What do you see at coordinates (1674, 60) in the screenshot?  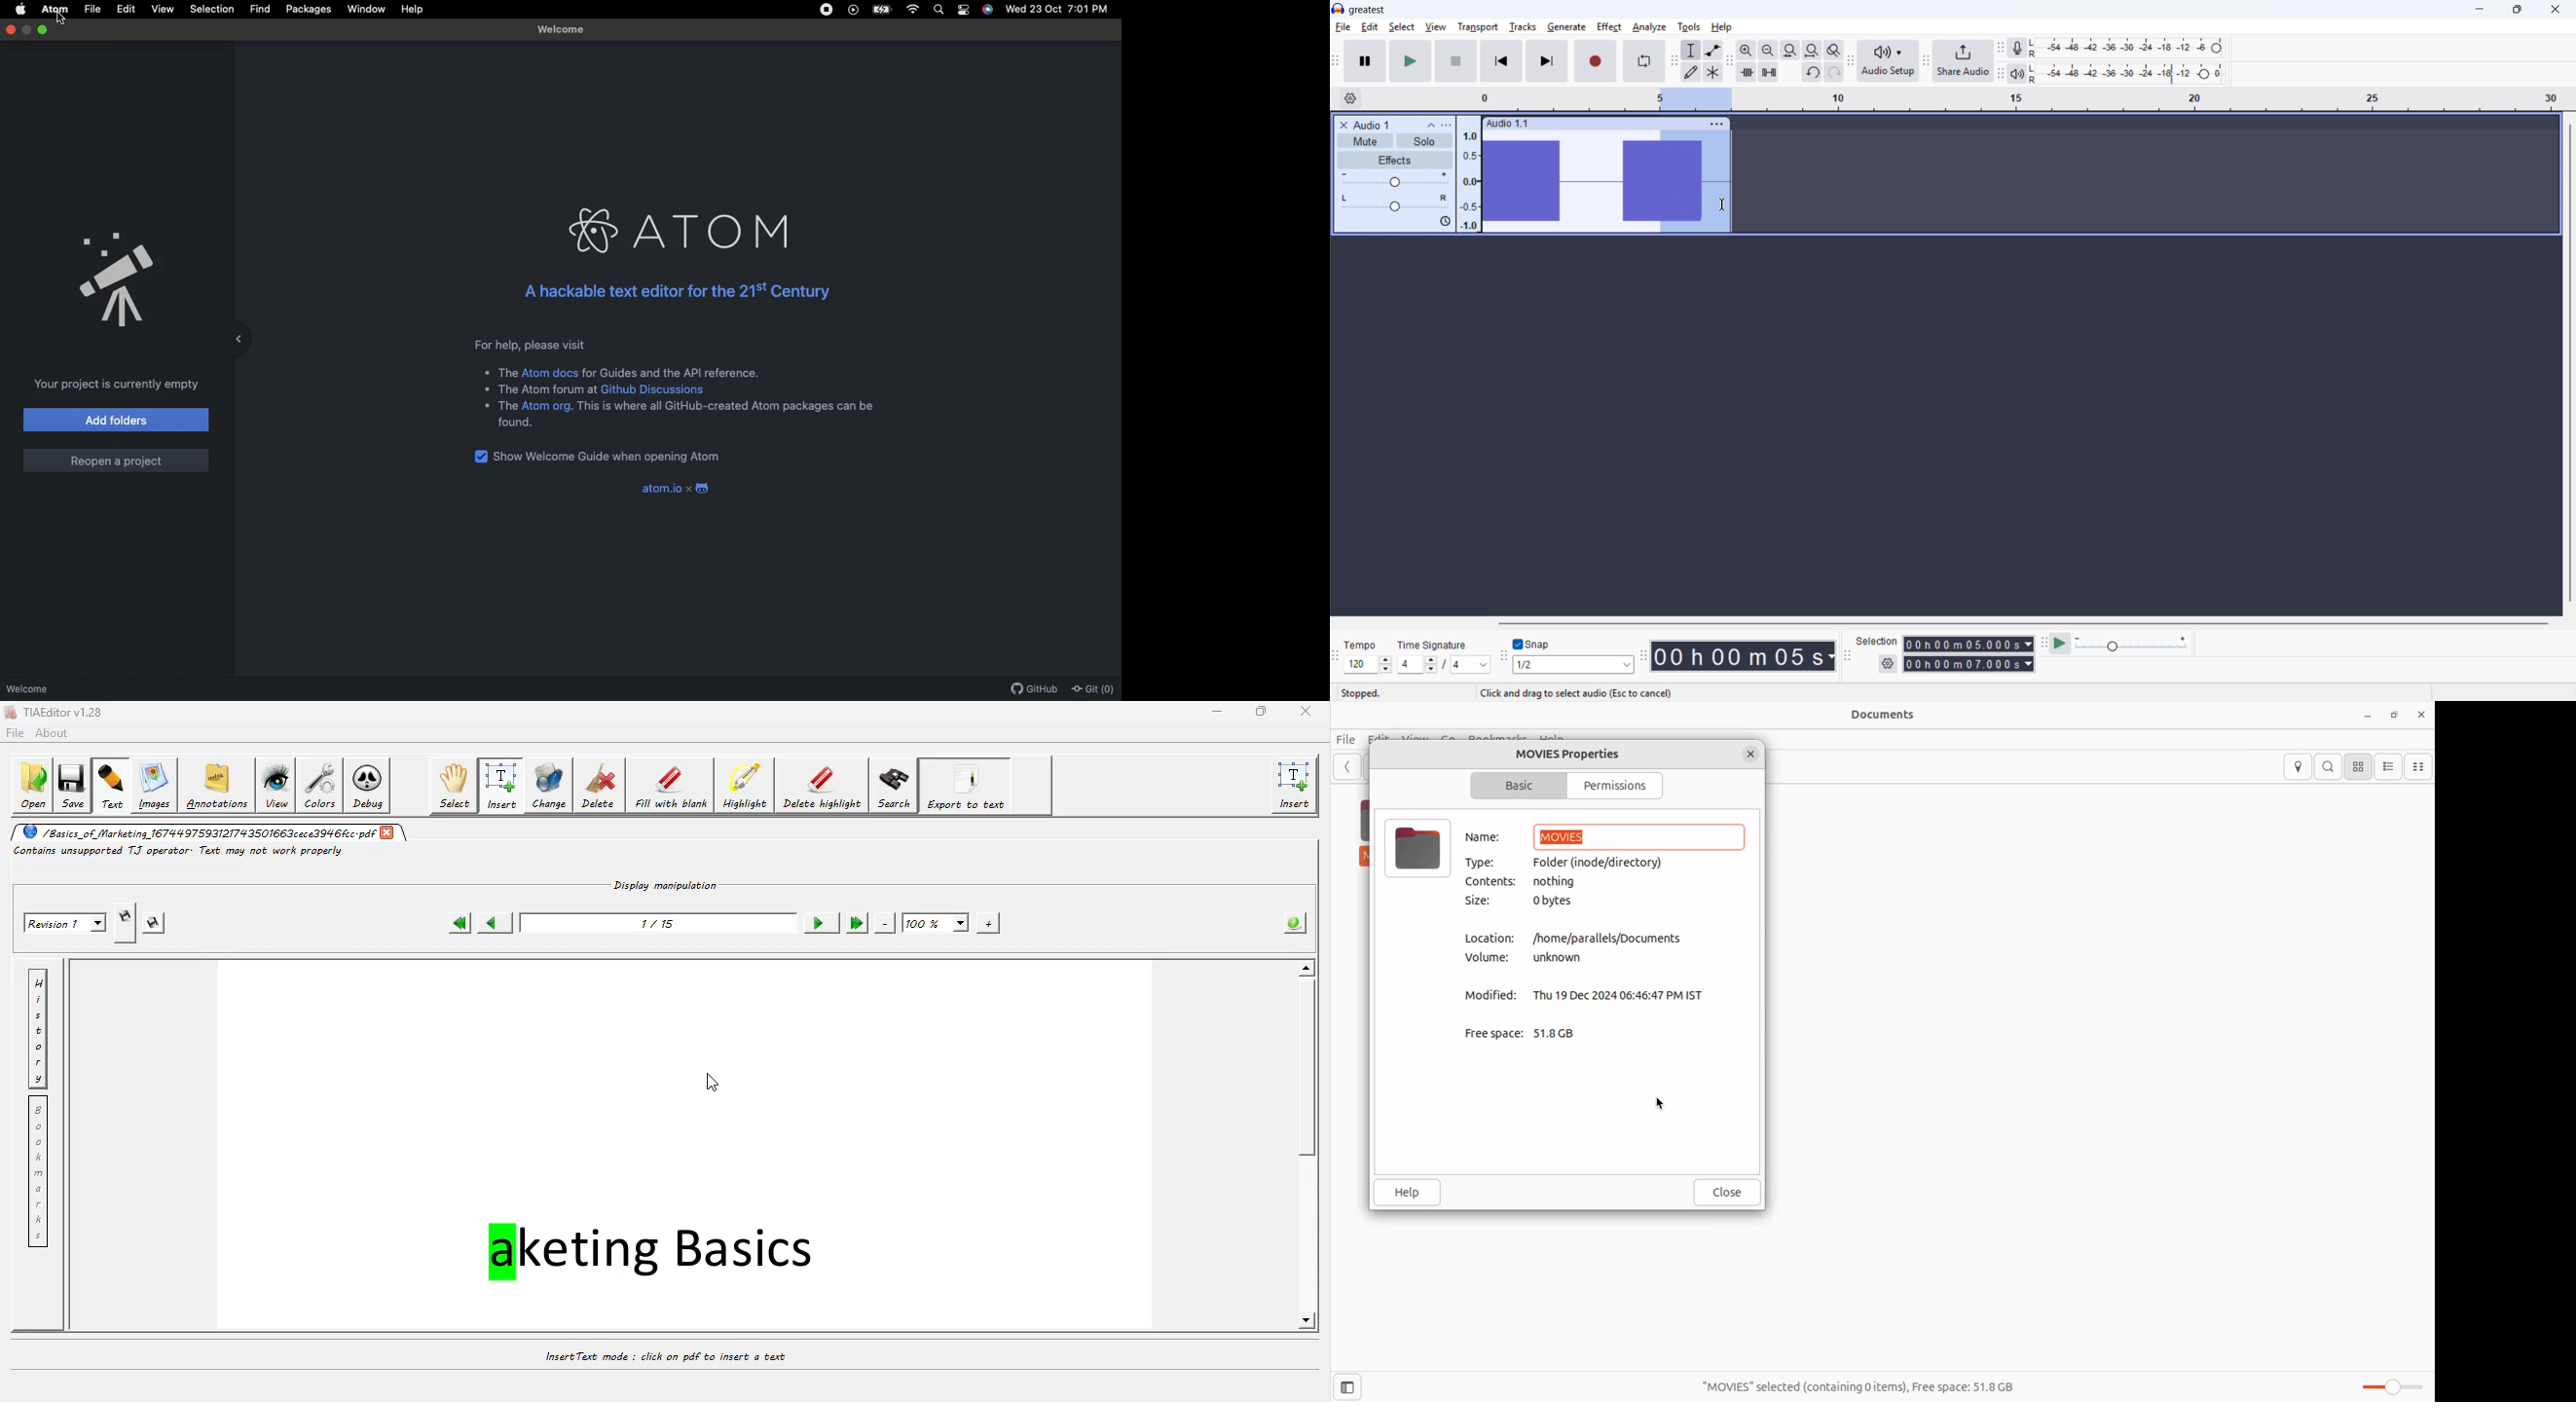 I see `Tools toolbar ` at bounding box center [1674, 60].